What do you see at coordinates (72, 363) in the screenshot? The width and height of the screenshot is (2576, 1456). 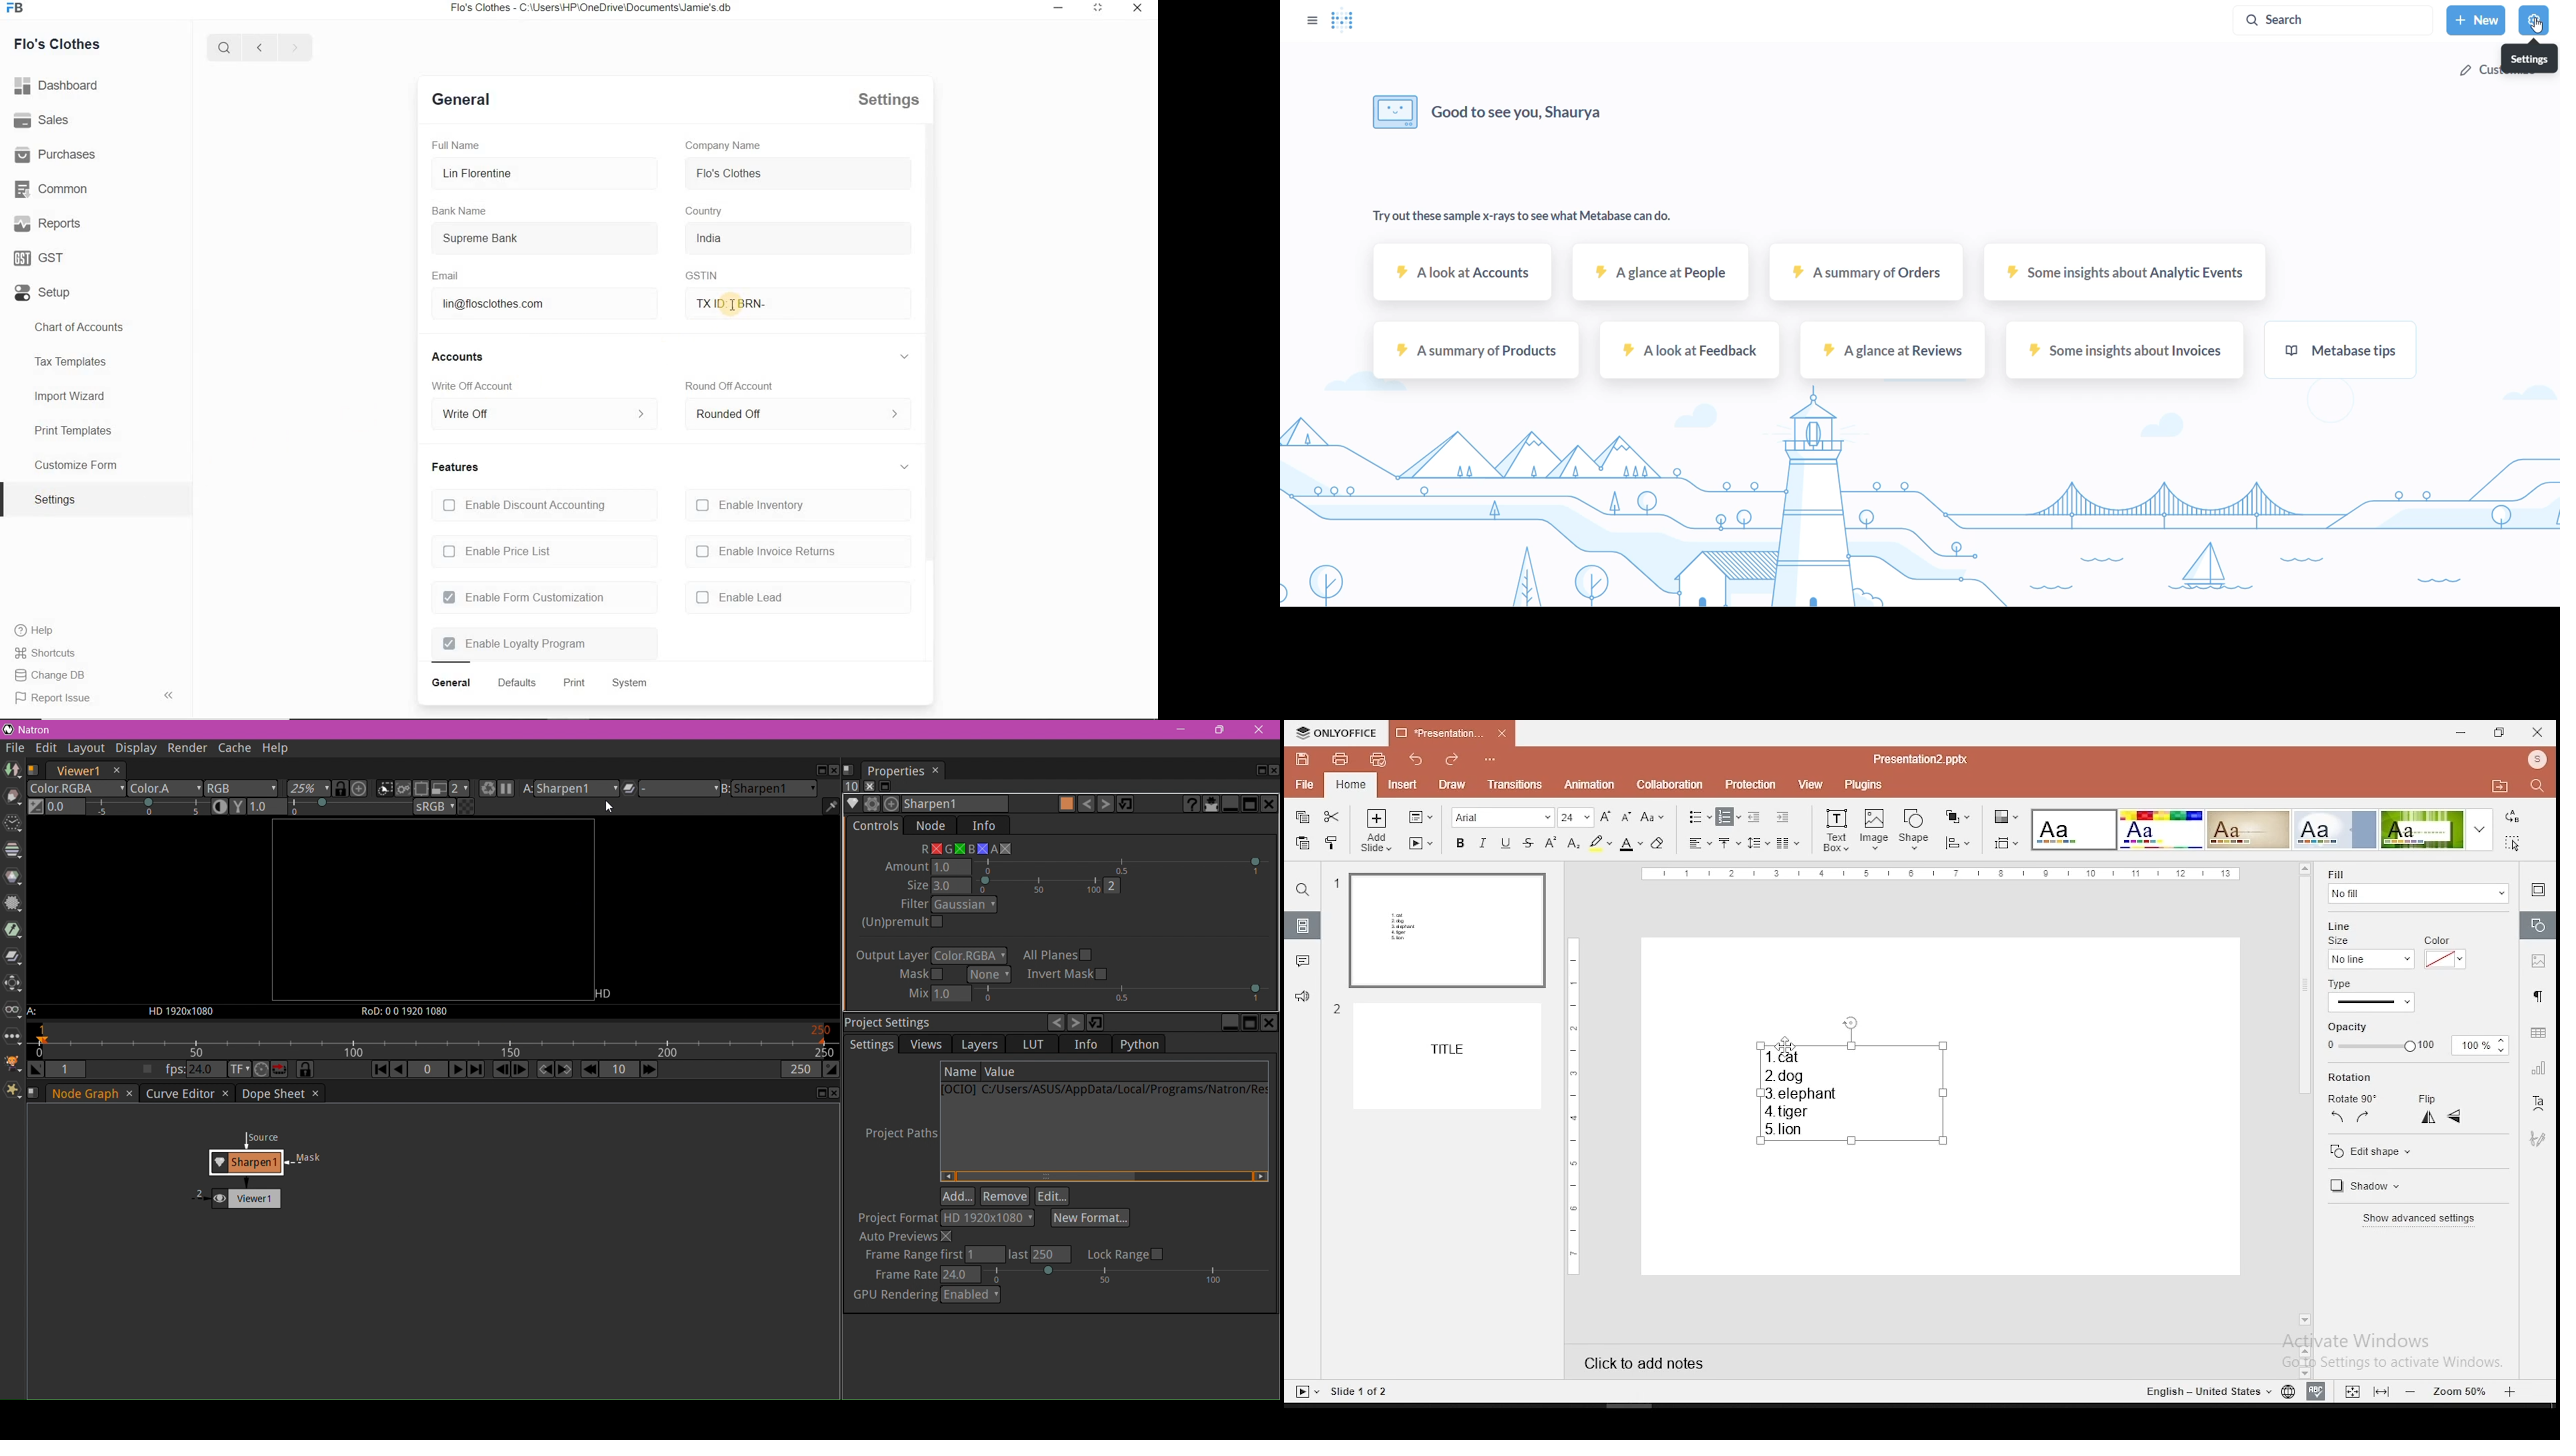 I see `Tax Templates` at bounding box center [72, 363].